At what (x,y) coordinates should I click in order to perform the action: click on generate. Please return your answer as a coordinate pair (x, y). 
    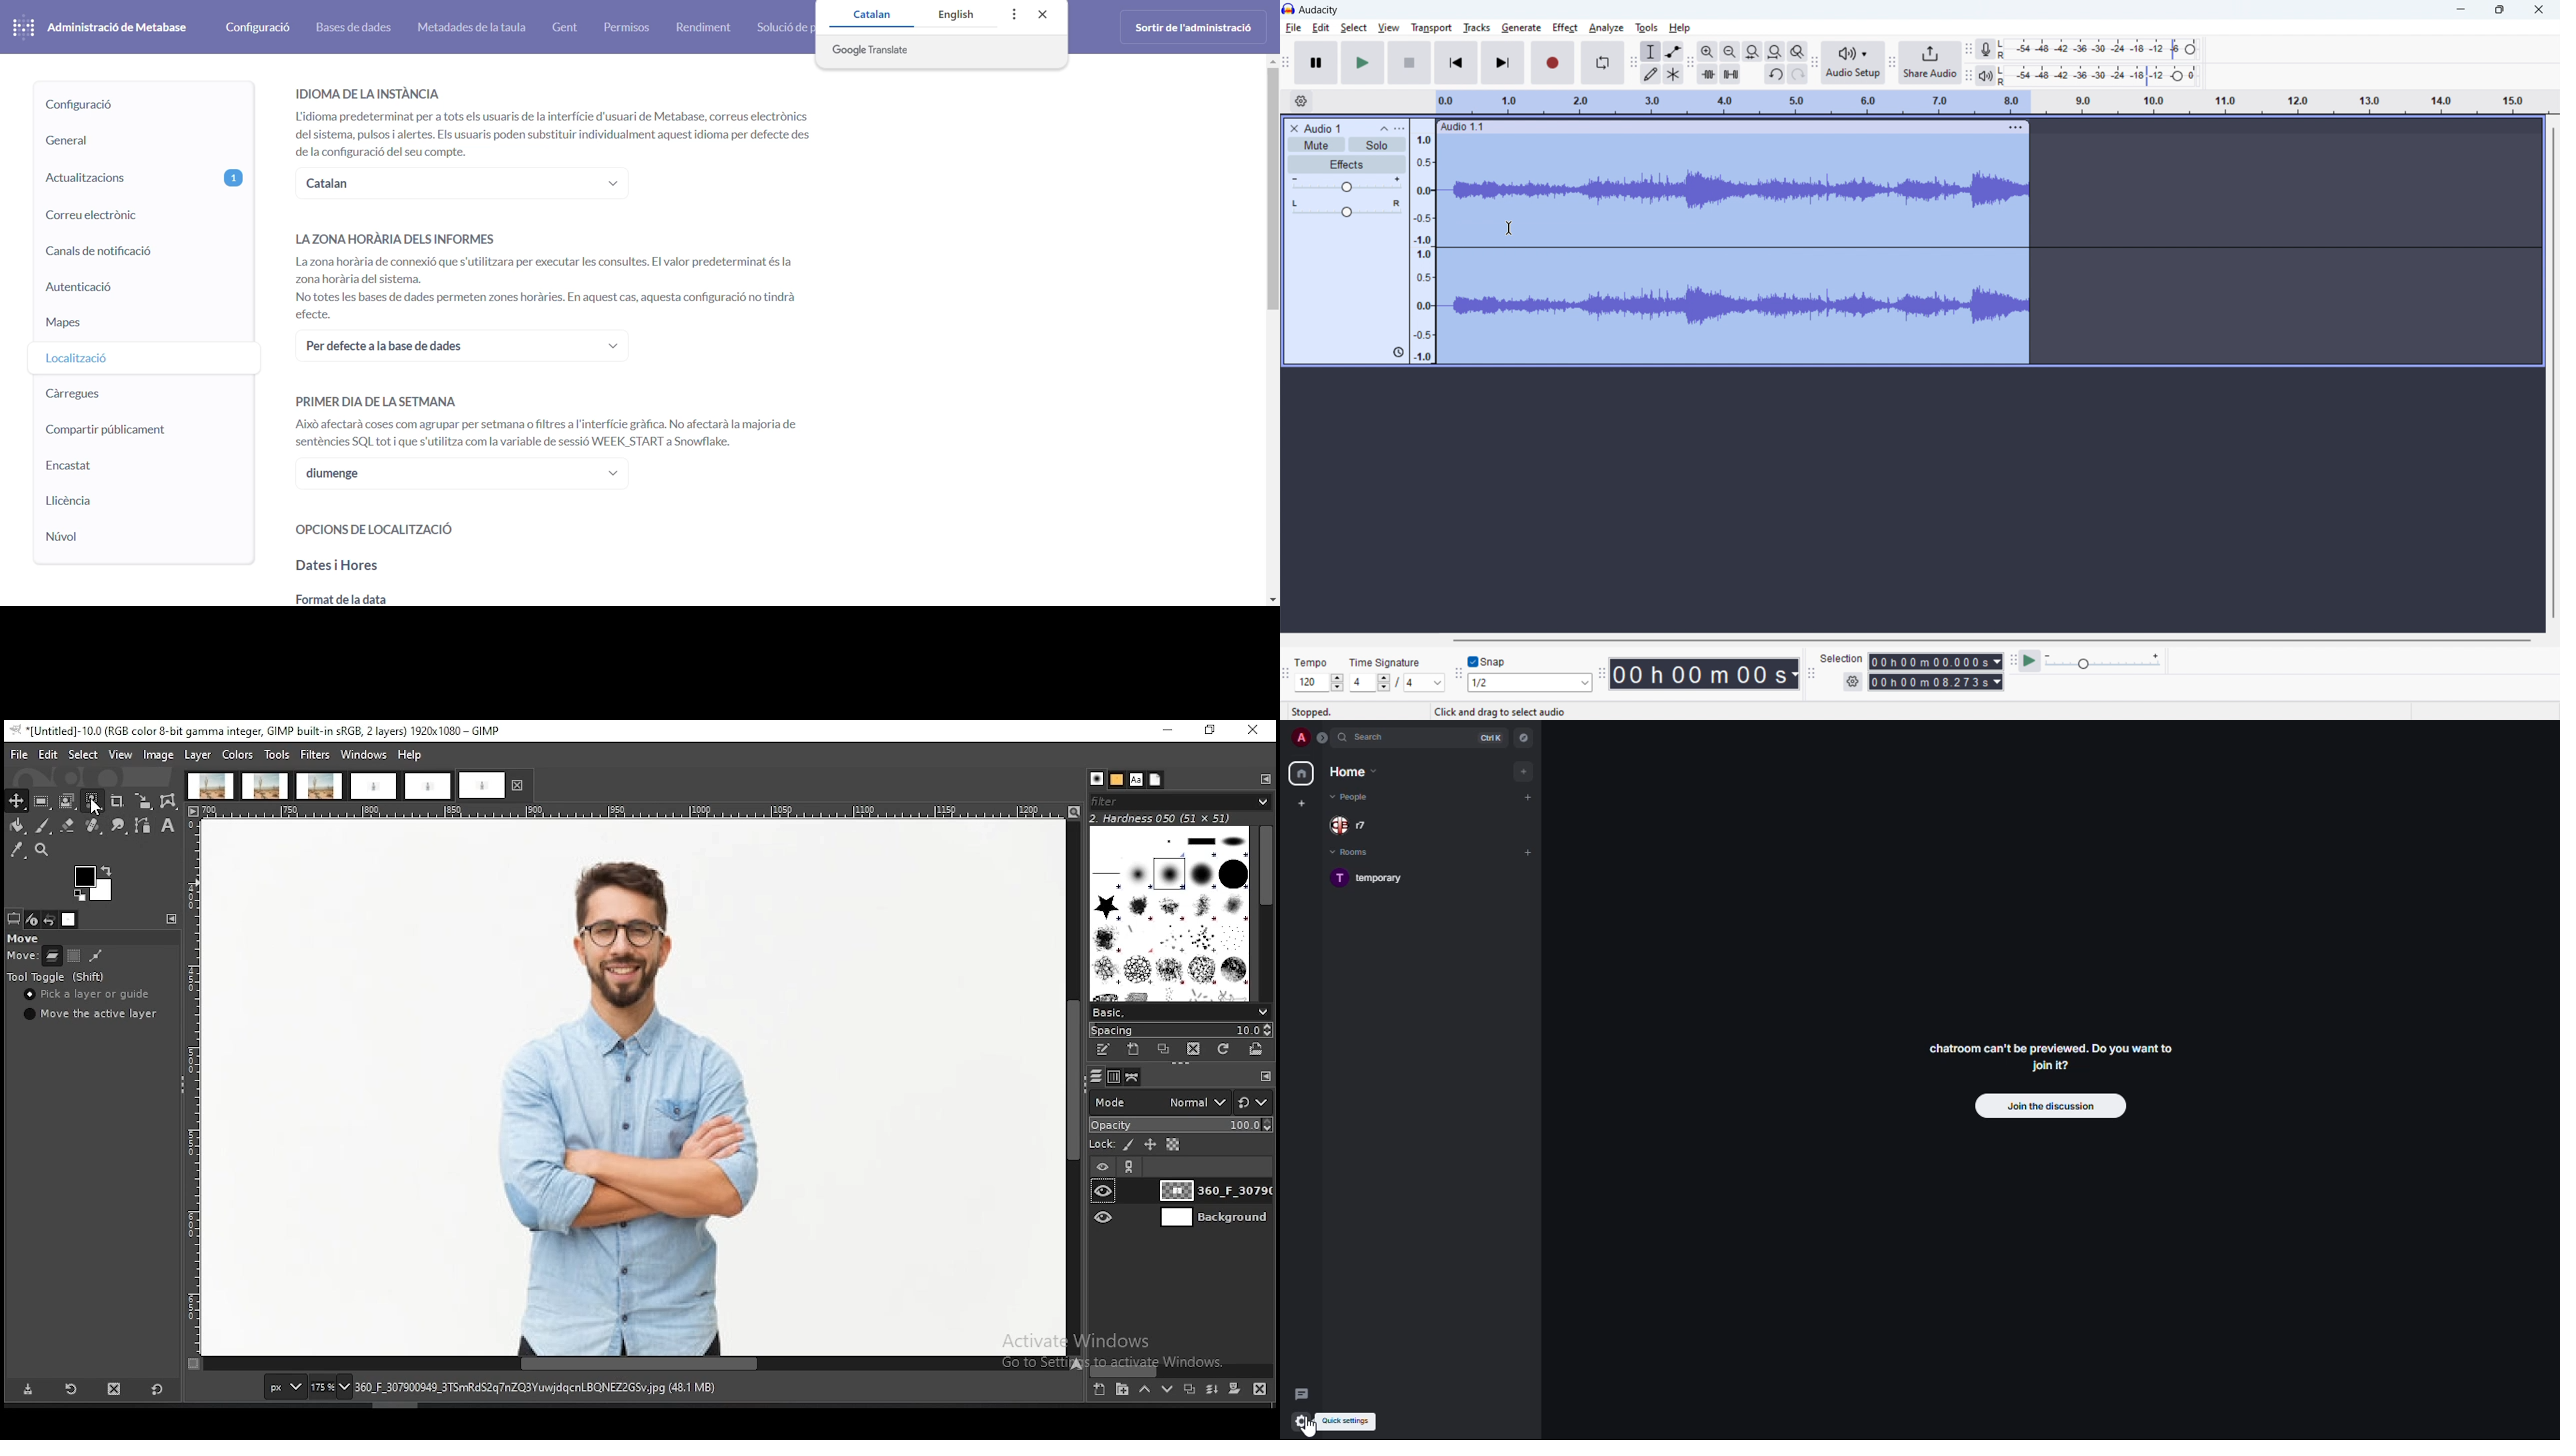
    Looking at the image, I should click on (1521, 28).